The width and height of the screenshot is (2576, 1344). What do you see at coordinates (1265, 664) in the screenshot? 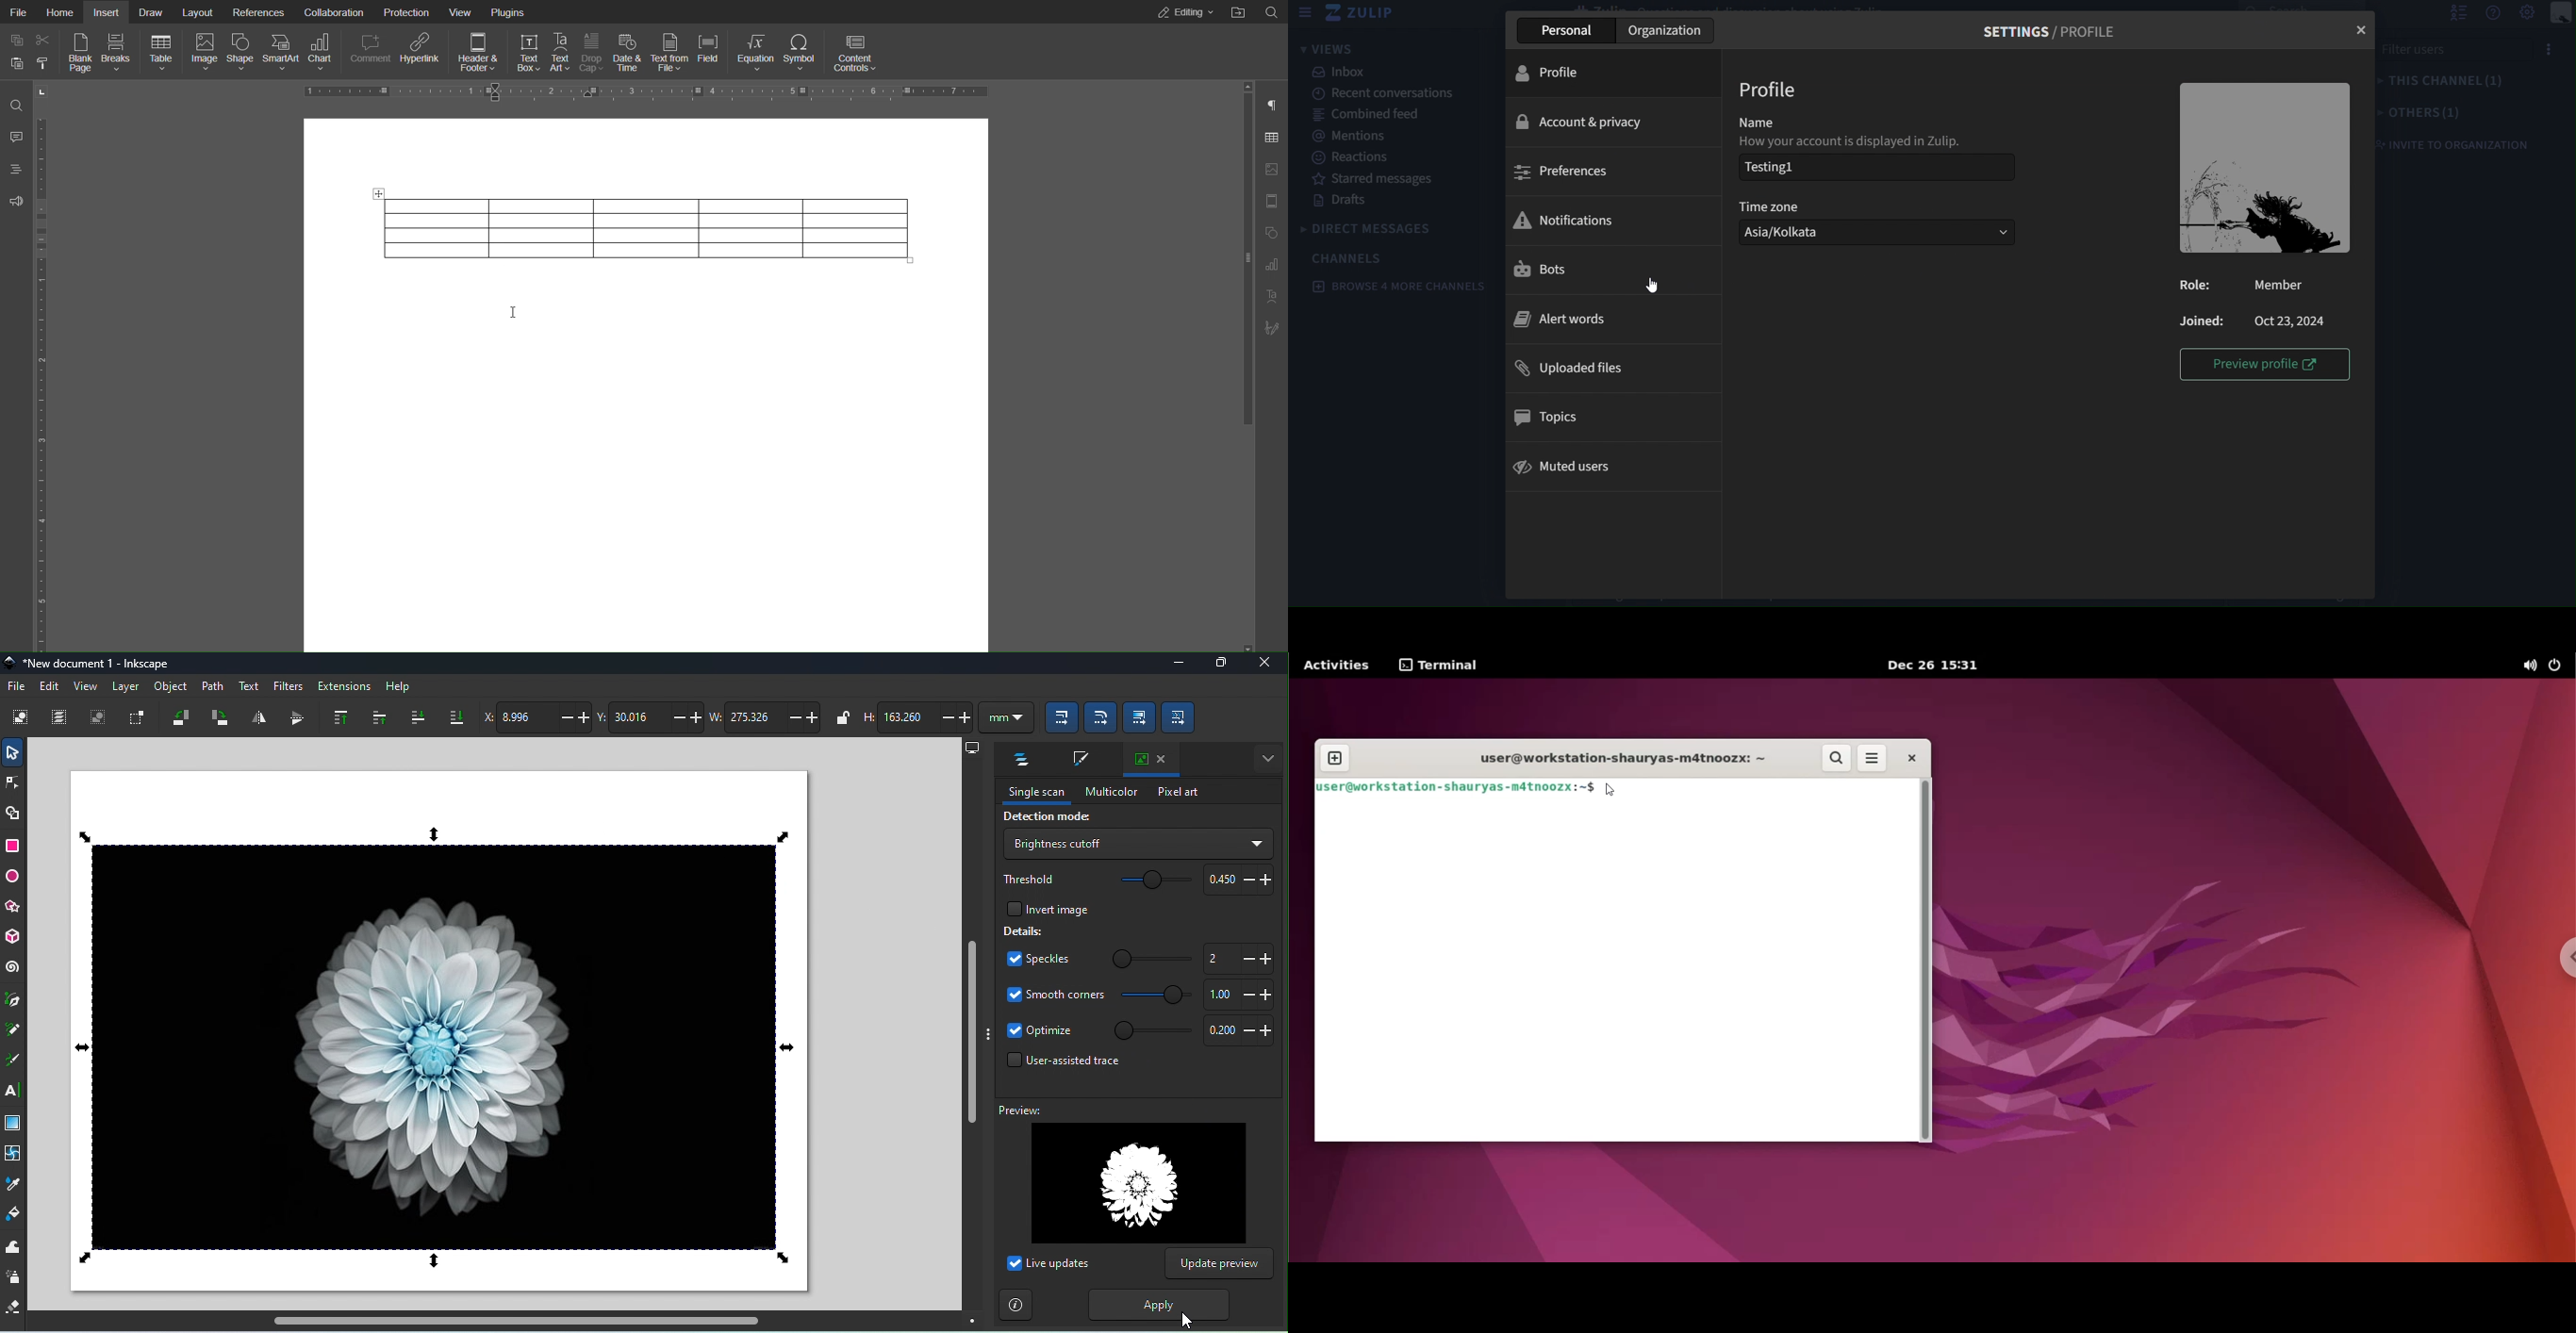
I see `Close` at bounding box center [1265, 664].